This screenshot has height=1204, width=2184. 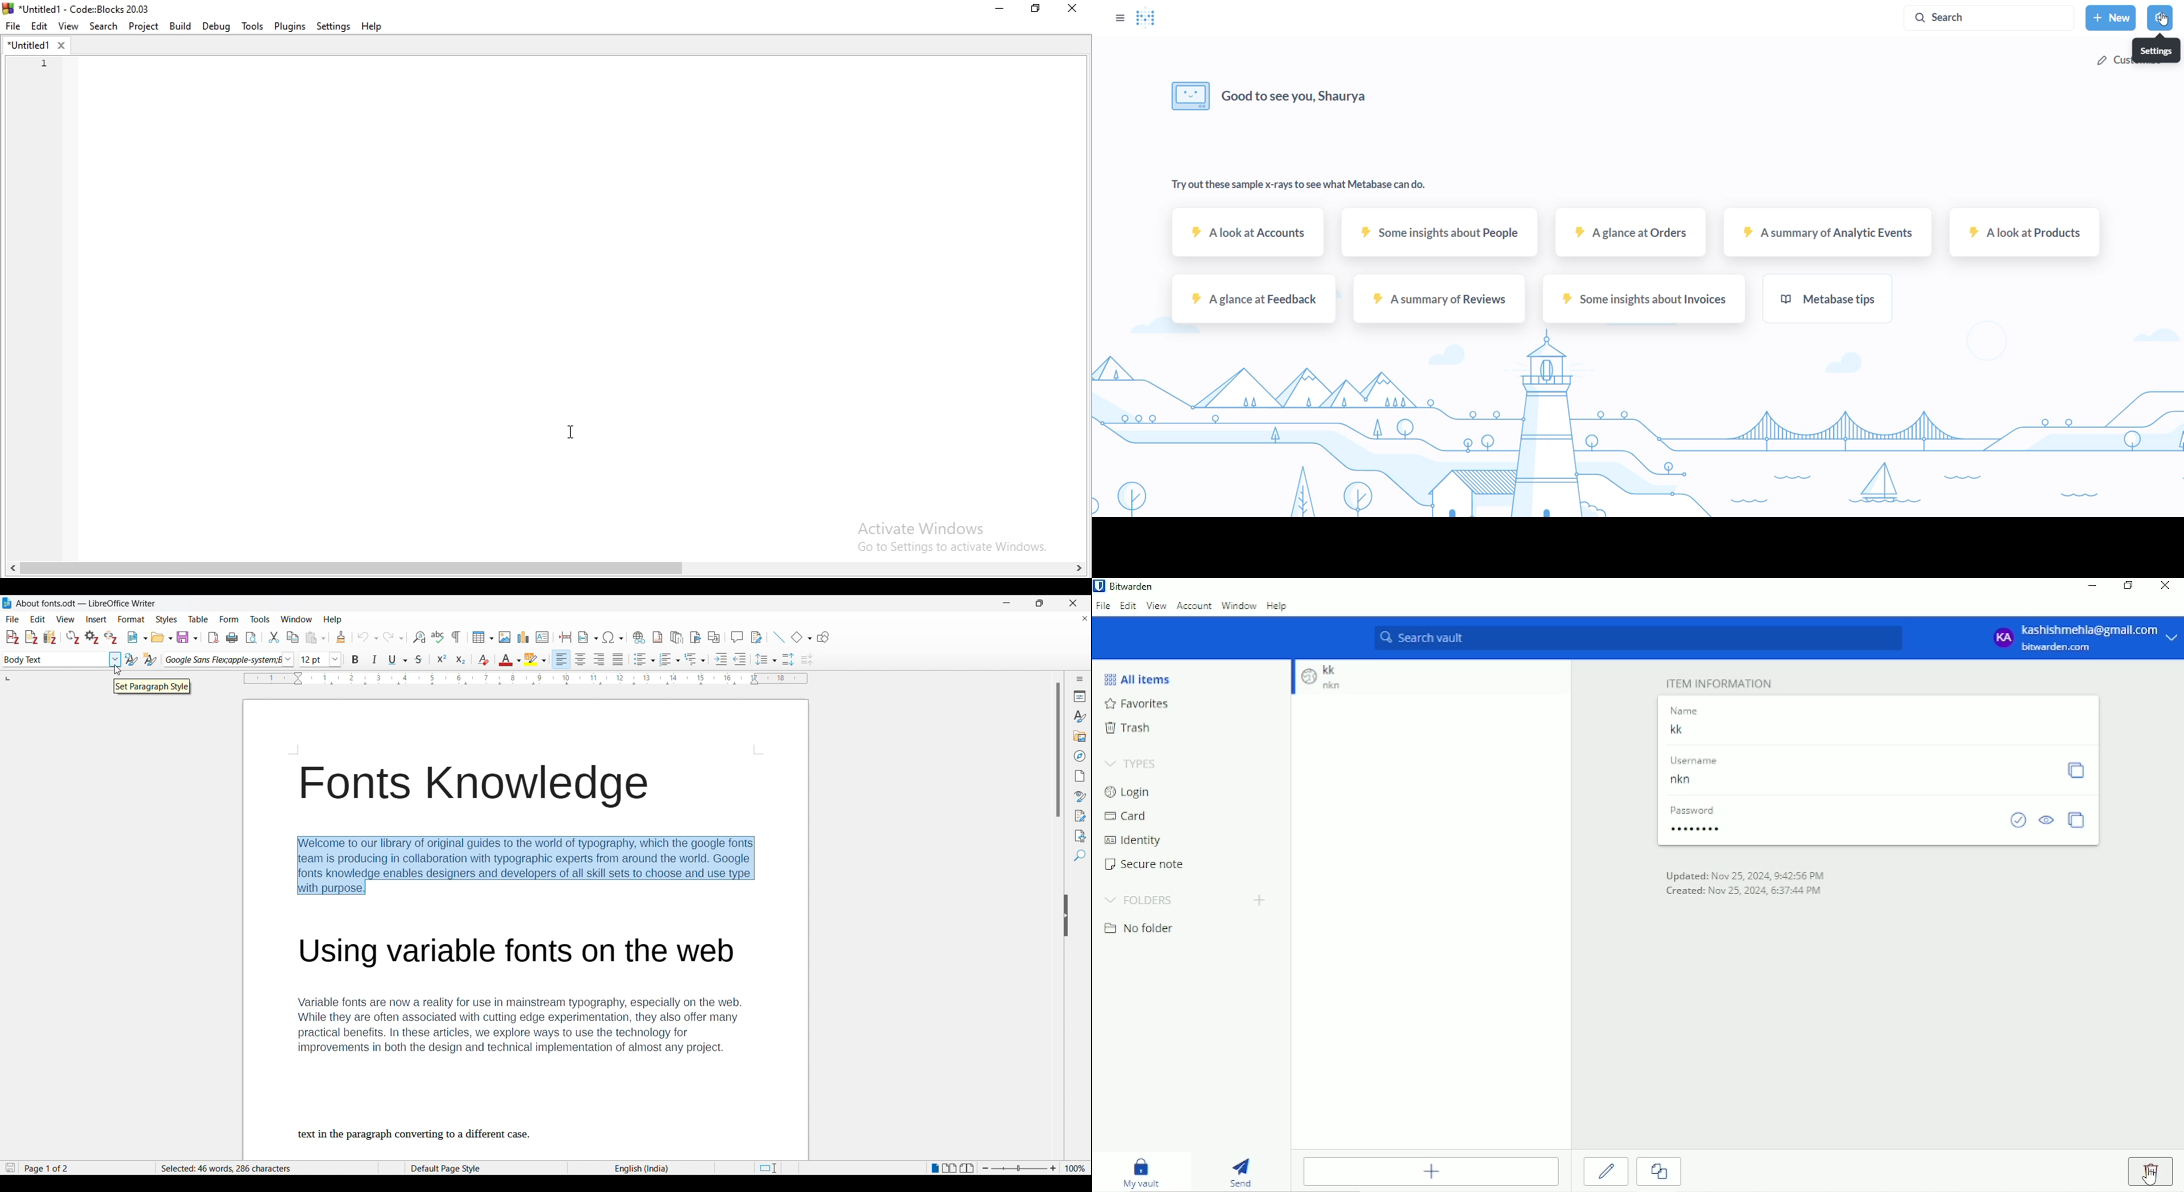 What do you see at coordinates (449, 1167) in the screenshot?
I see `default page stye` at bounding box center [449, 1167].